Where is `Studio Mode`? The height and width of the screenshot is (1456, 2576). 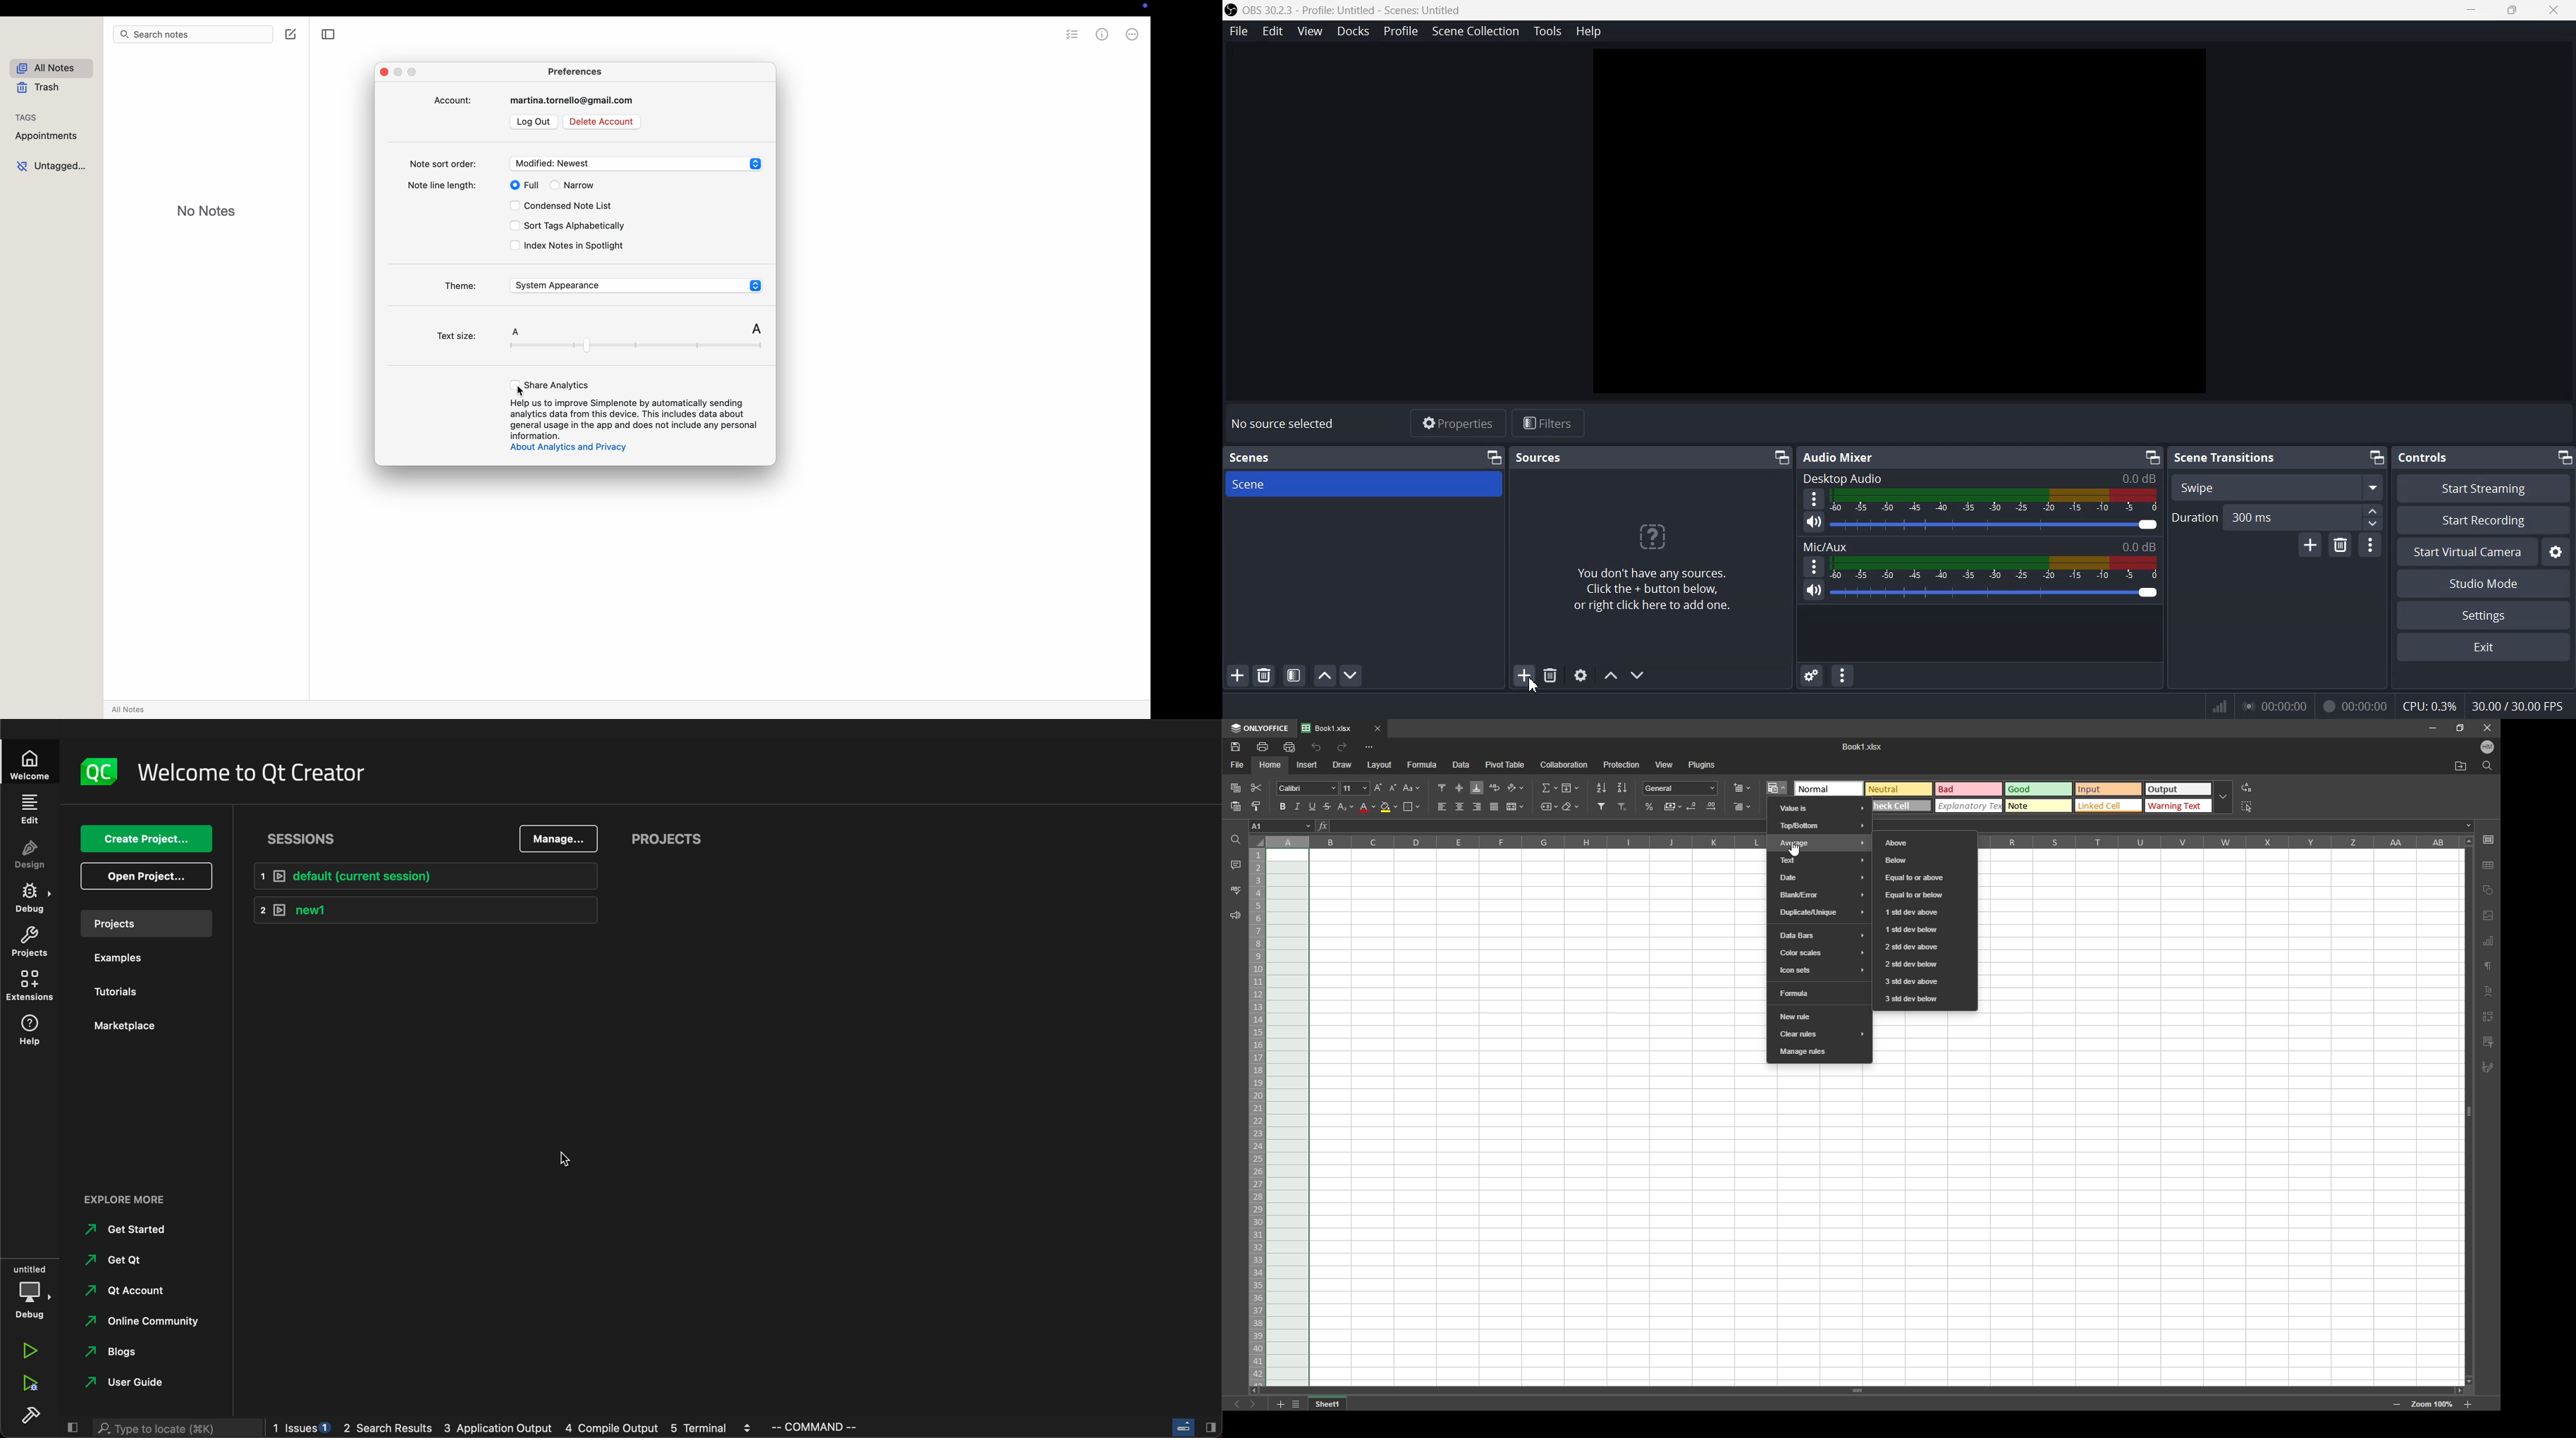
Studio Mode is located at coordinates (2483, 584).